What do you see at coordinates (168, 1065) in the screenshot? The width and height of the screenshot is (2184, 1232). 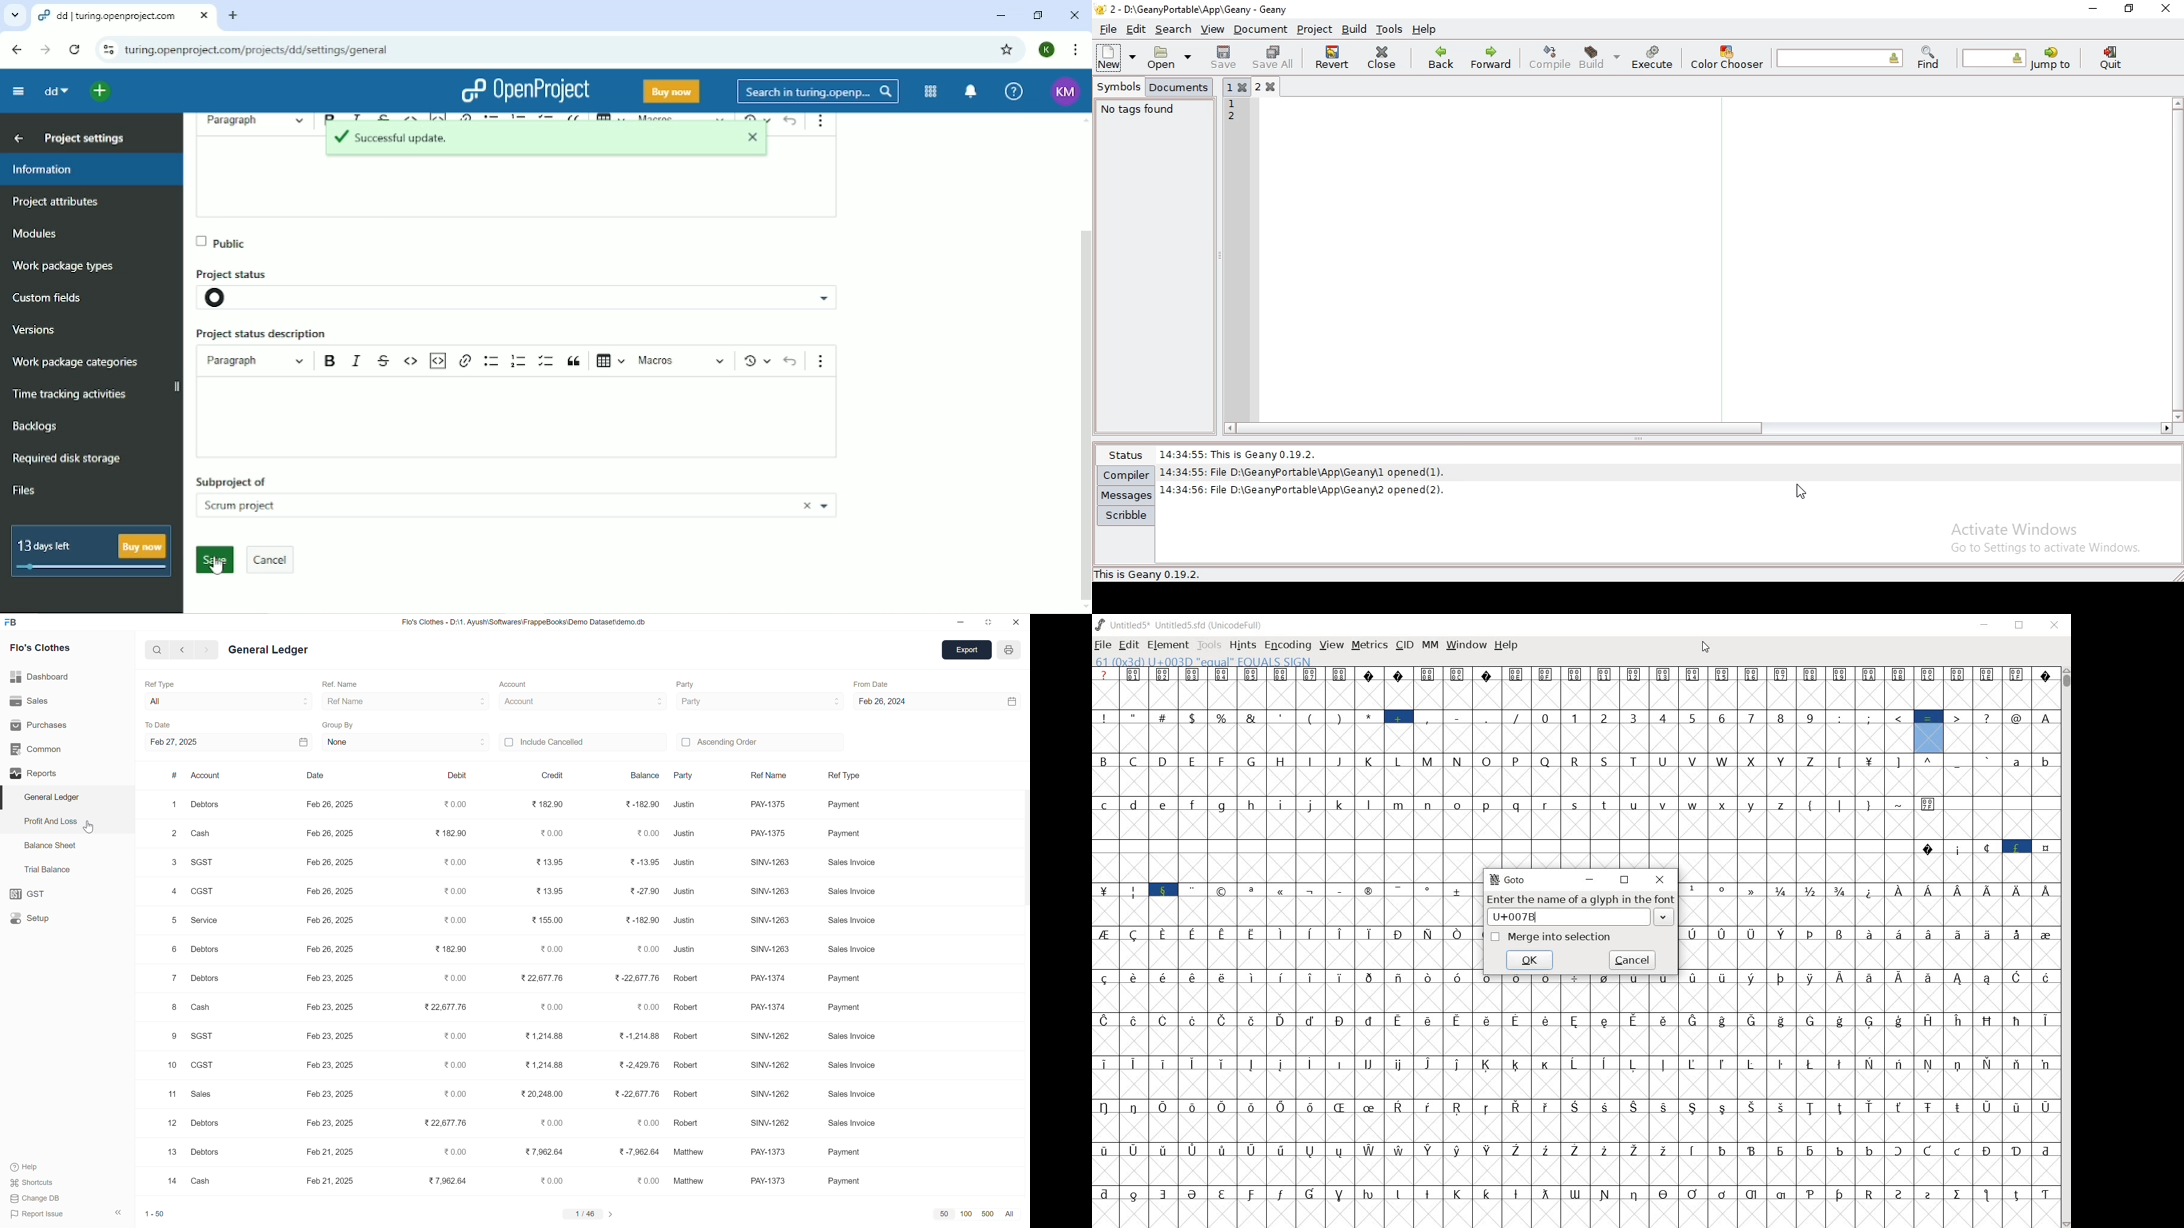 I see `10` at bounding box center [168, 1065].